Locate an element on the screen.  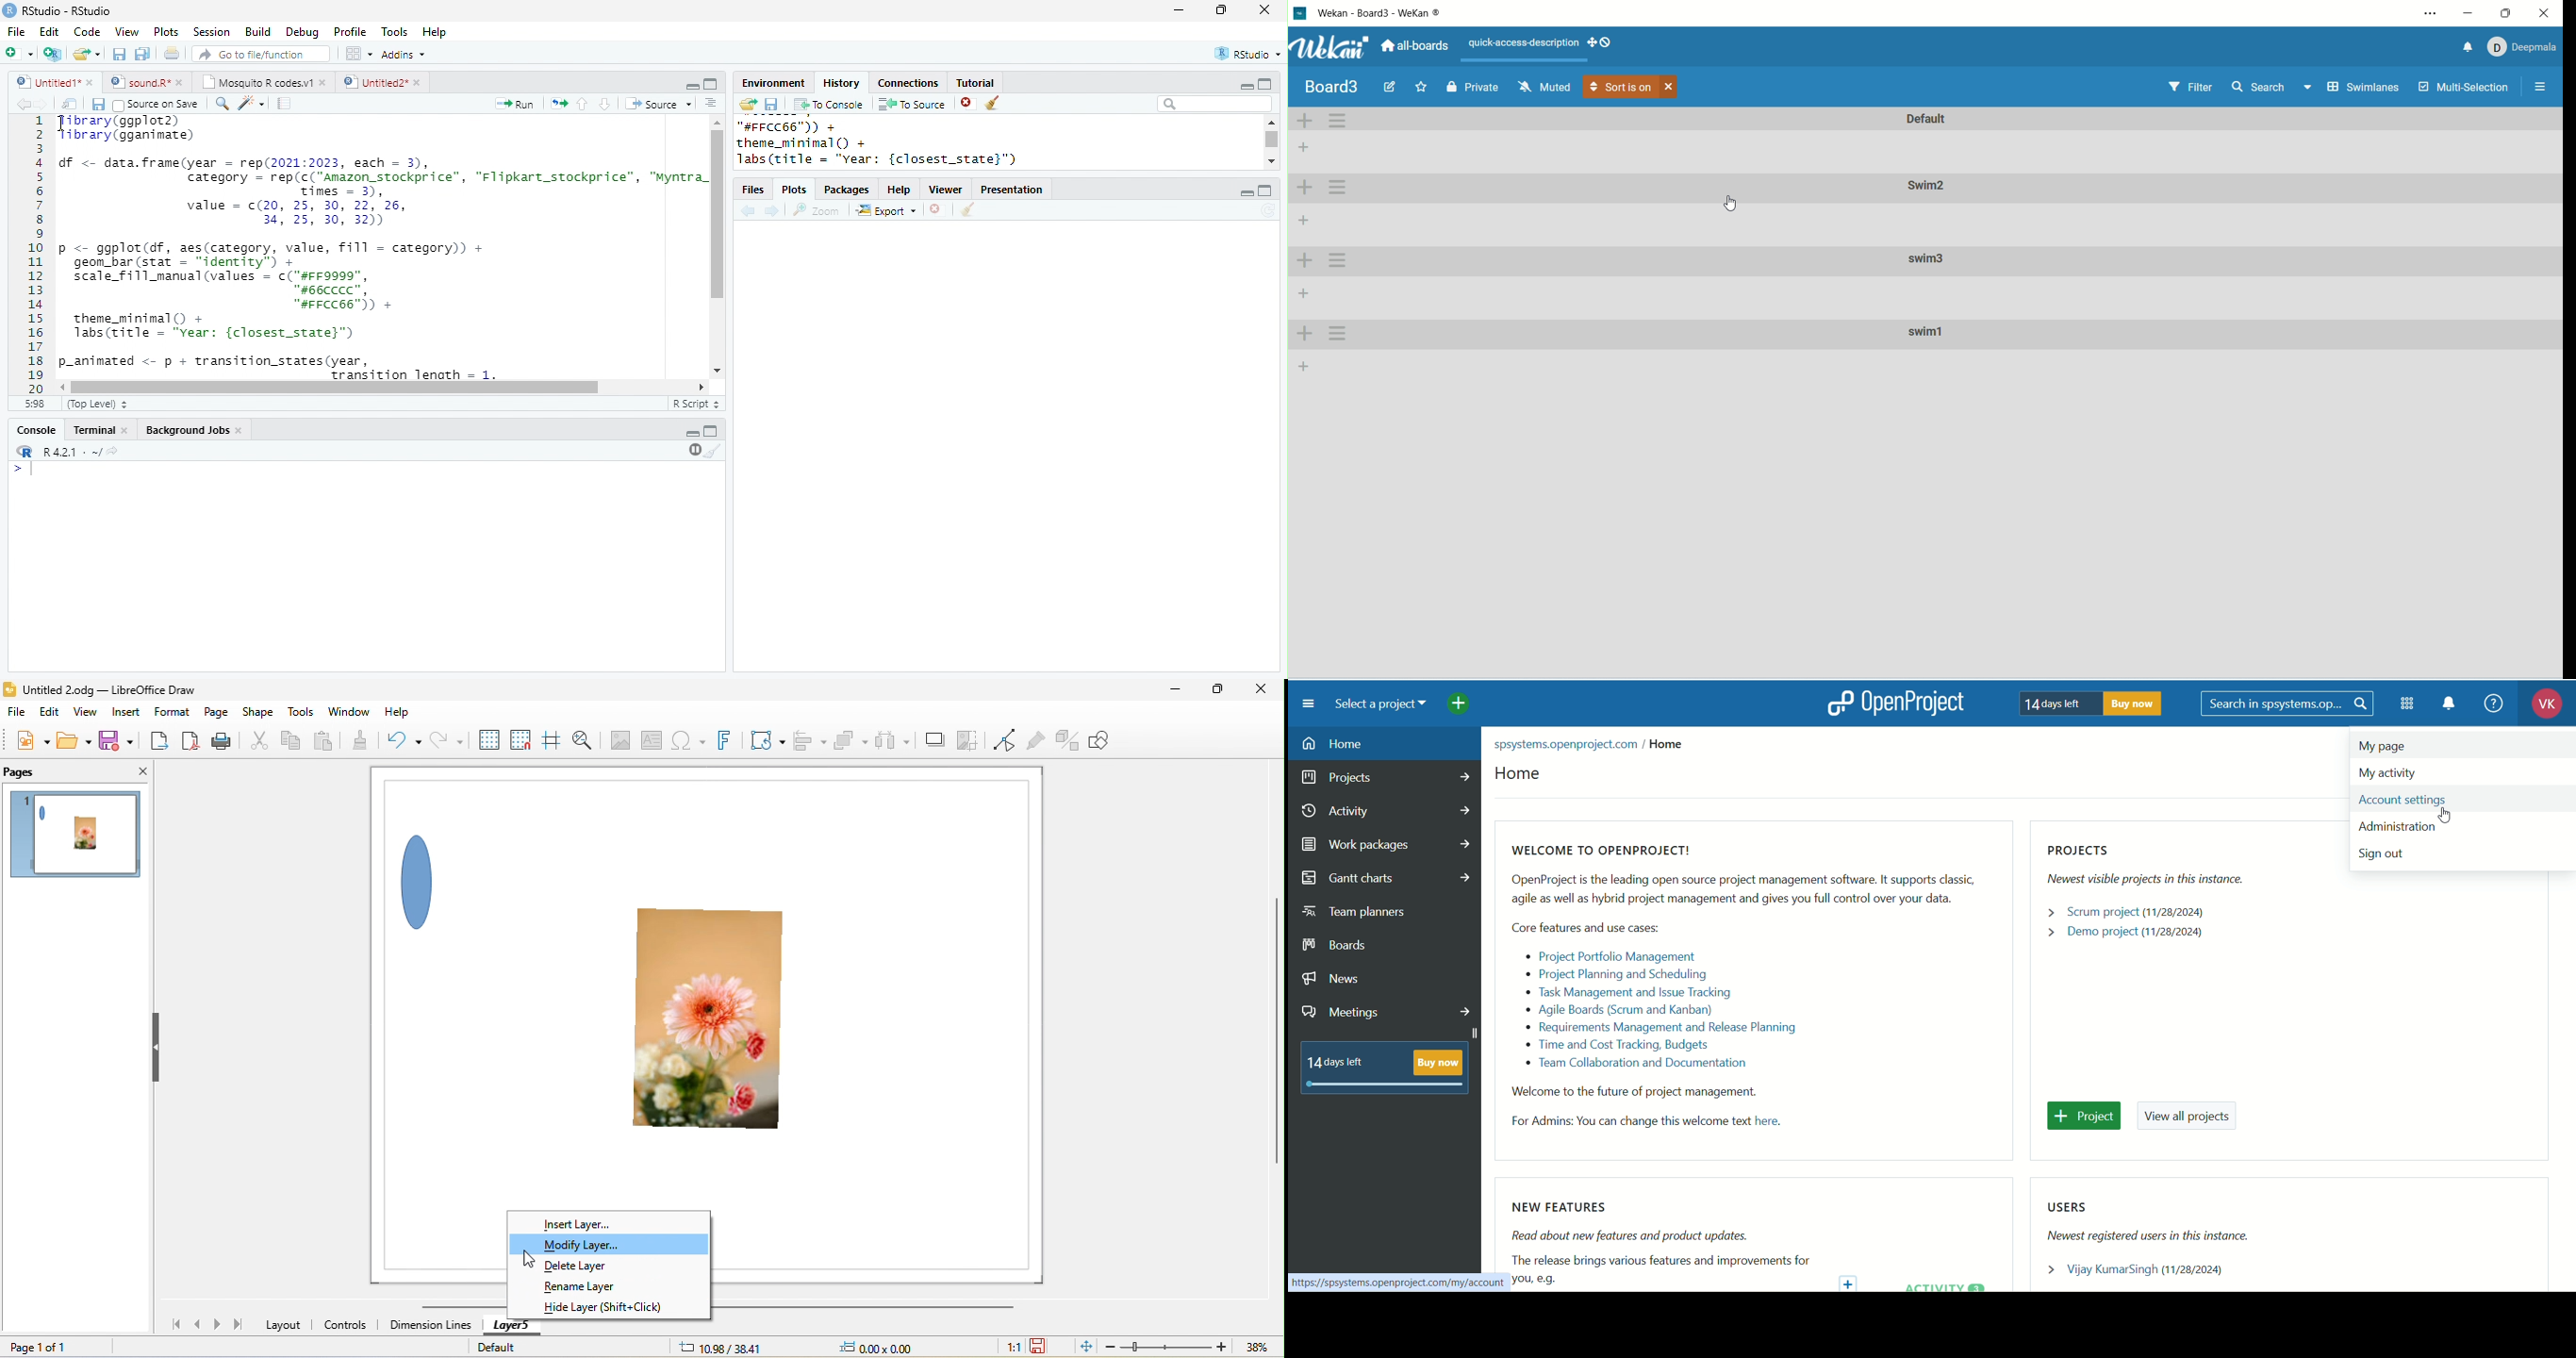
minimize is located at coordinates (1177, 691).